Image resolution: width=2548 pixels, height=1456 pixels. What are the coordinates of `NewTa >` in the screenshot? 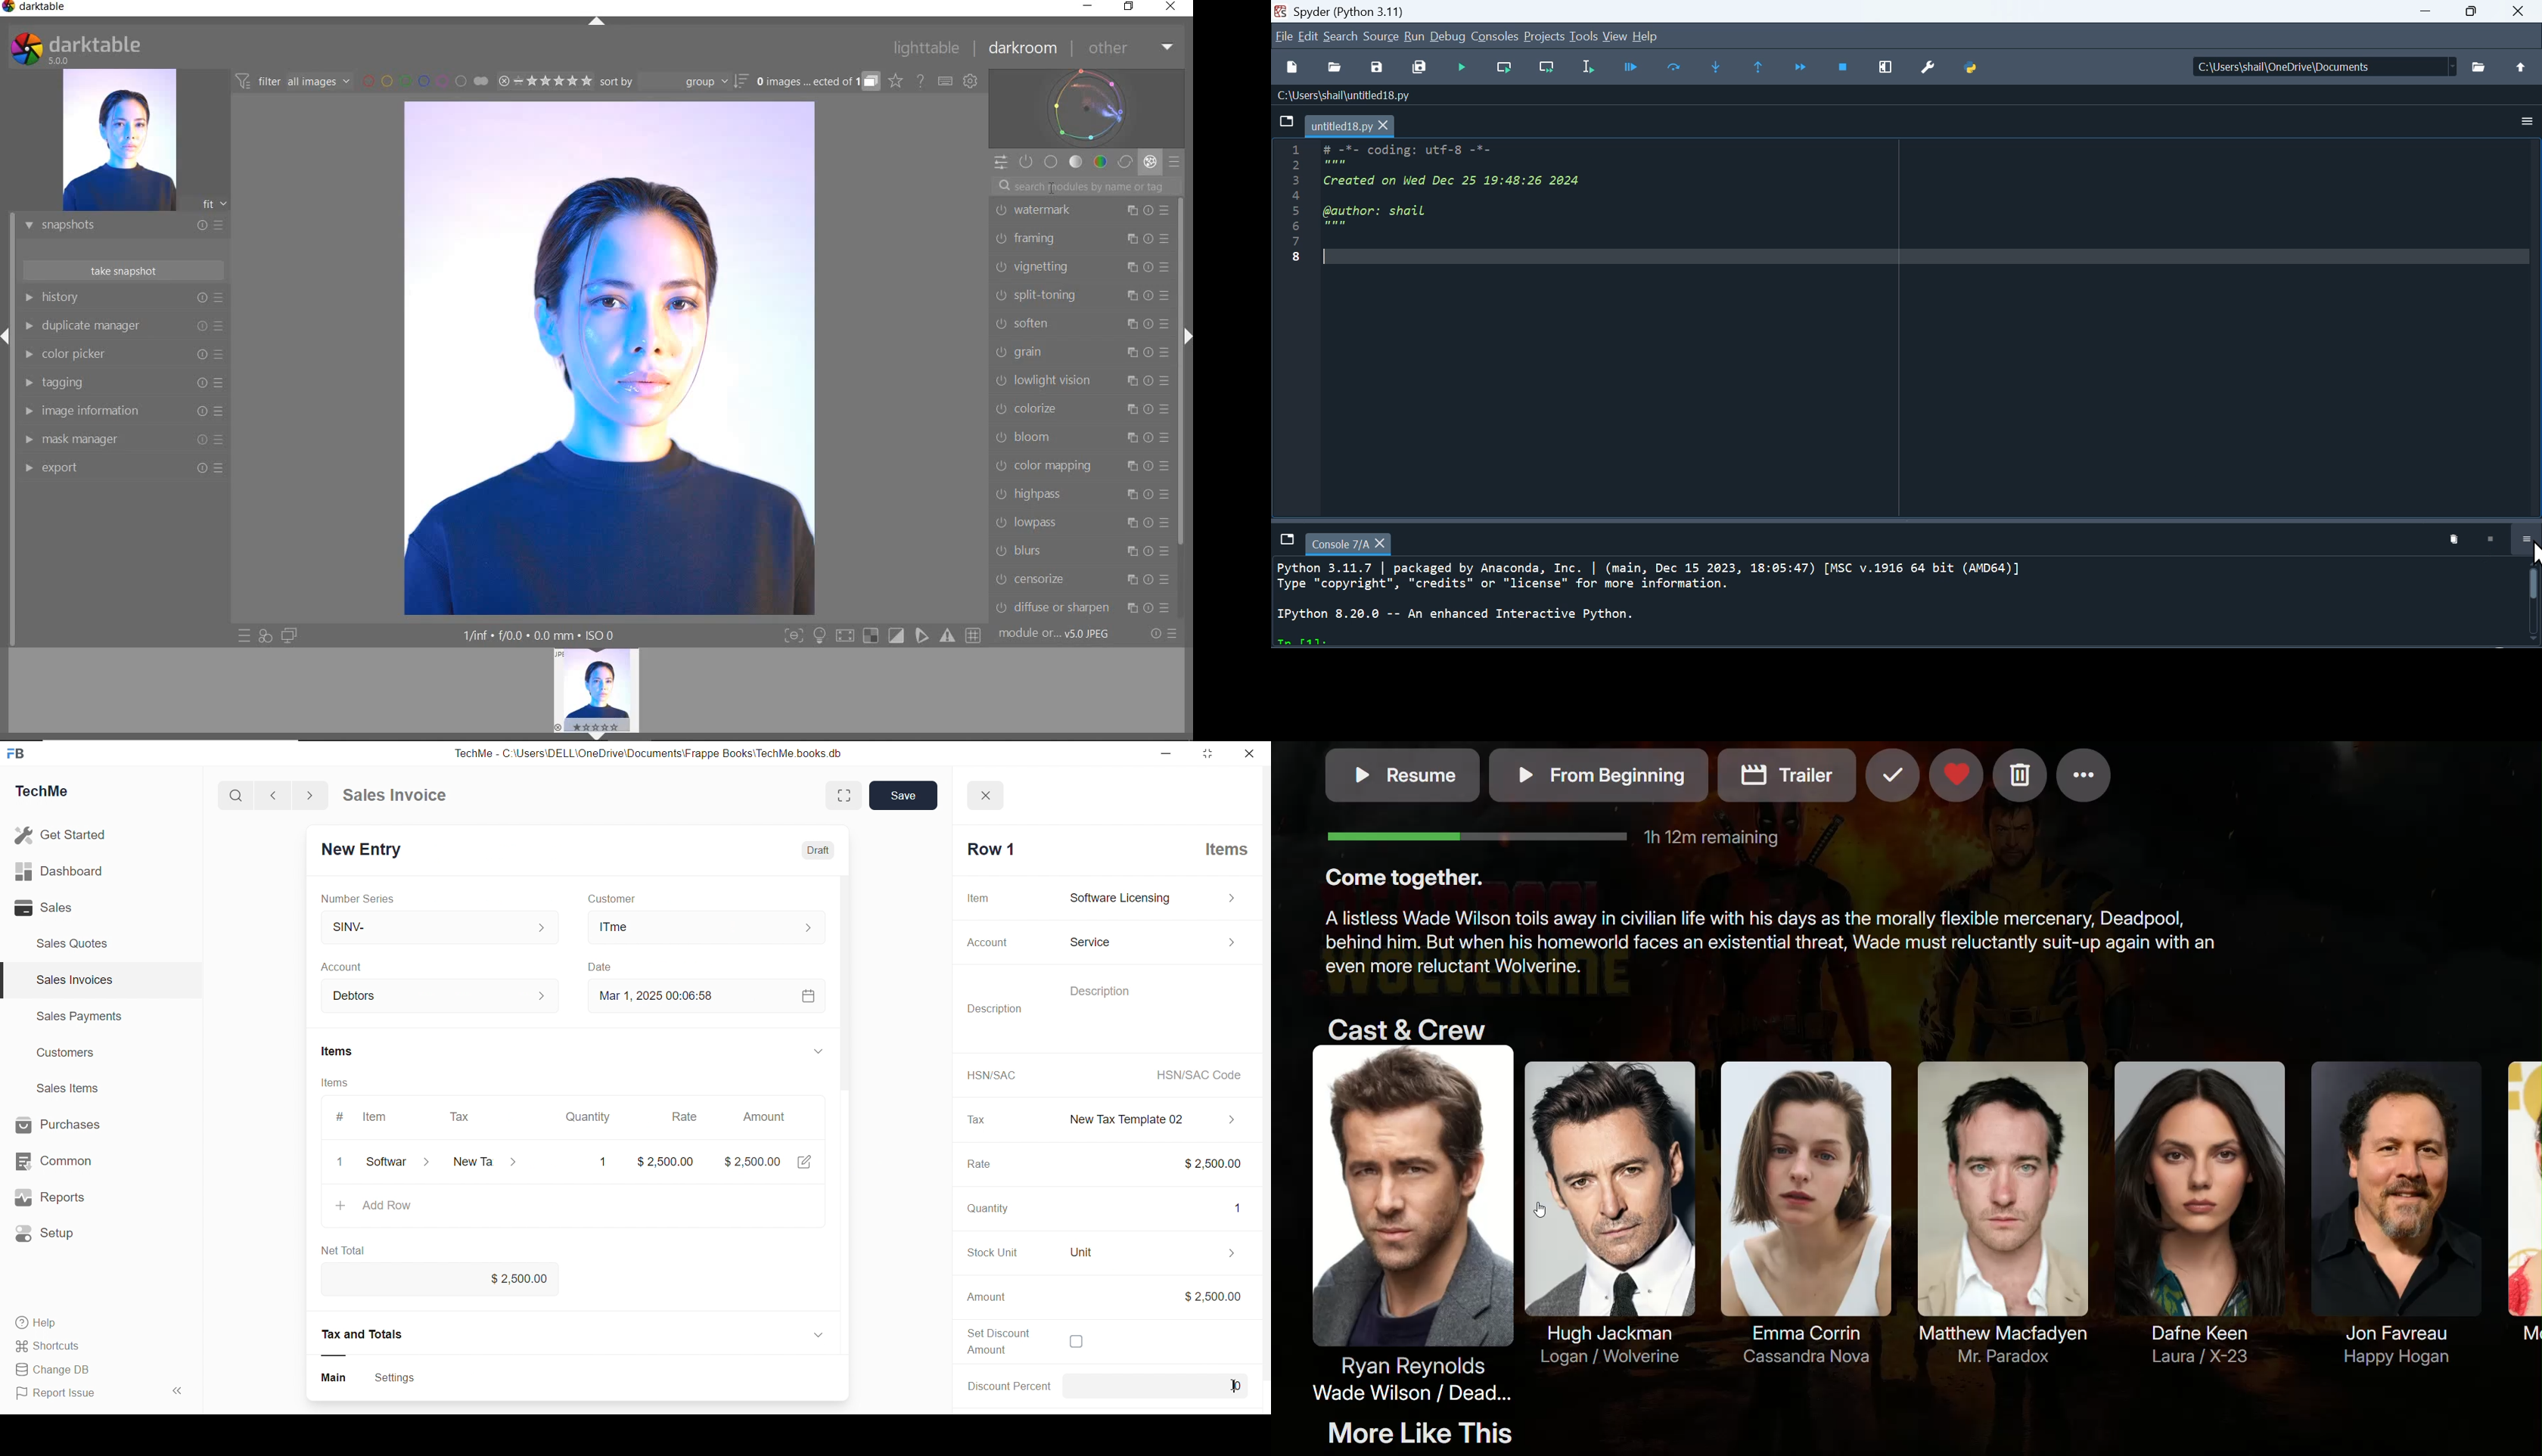 It's located at (483, 1163).